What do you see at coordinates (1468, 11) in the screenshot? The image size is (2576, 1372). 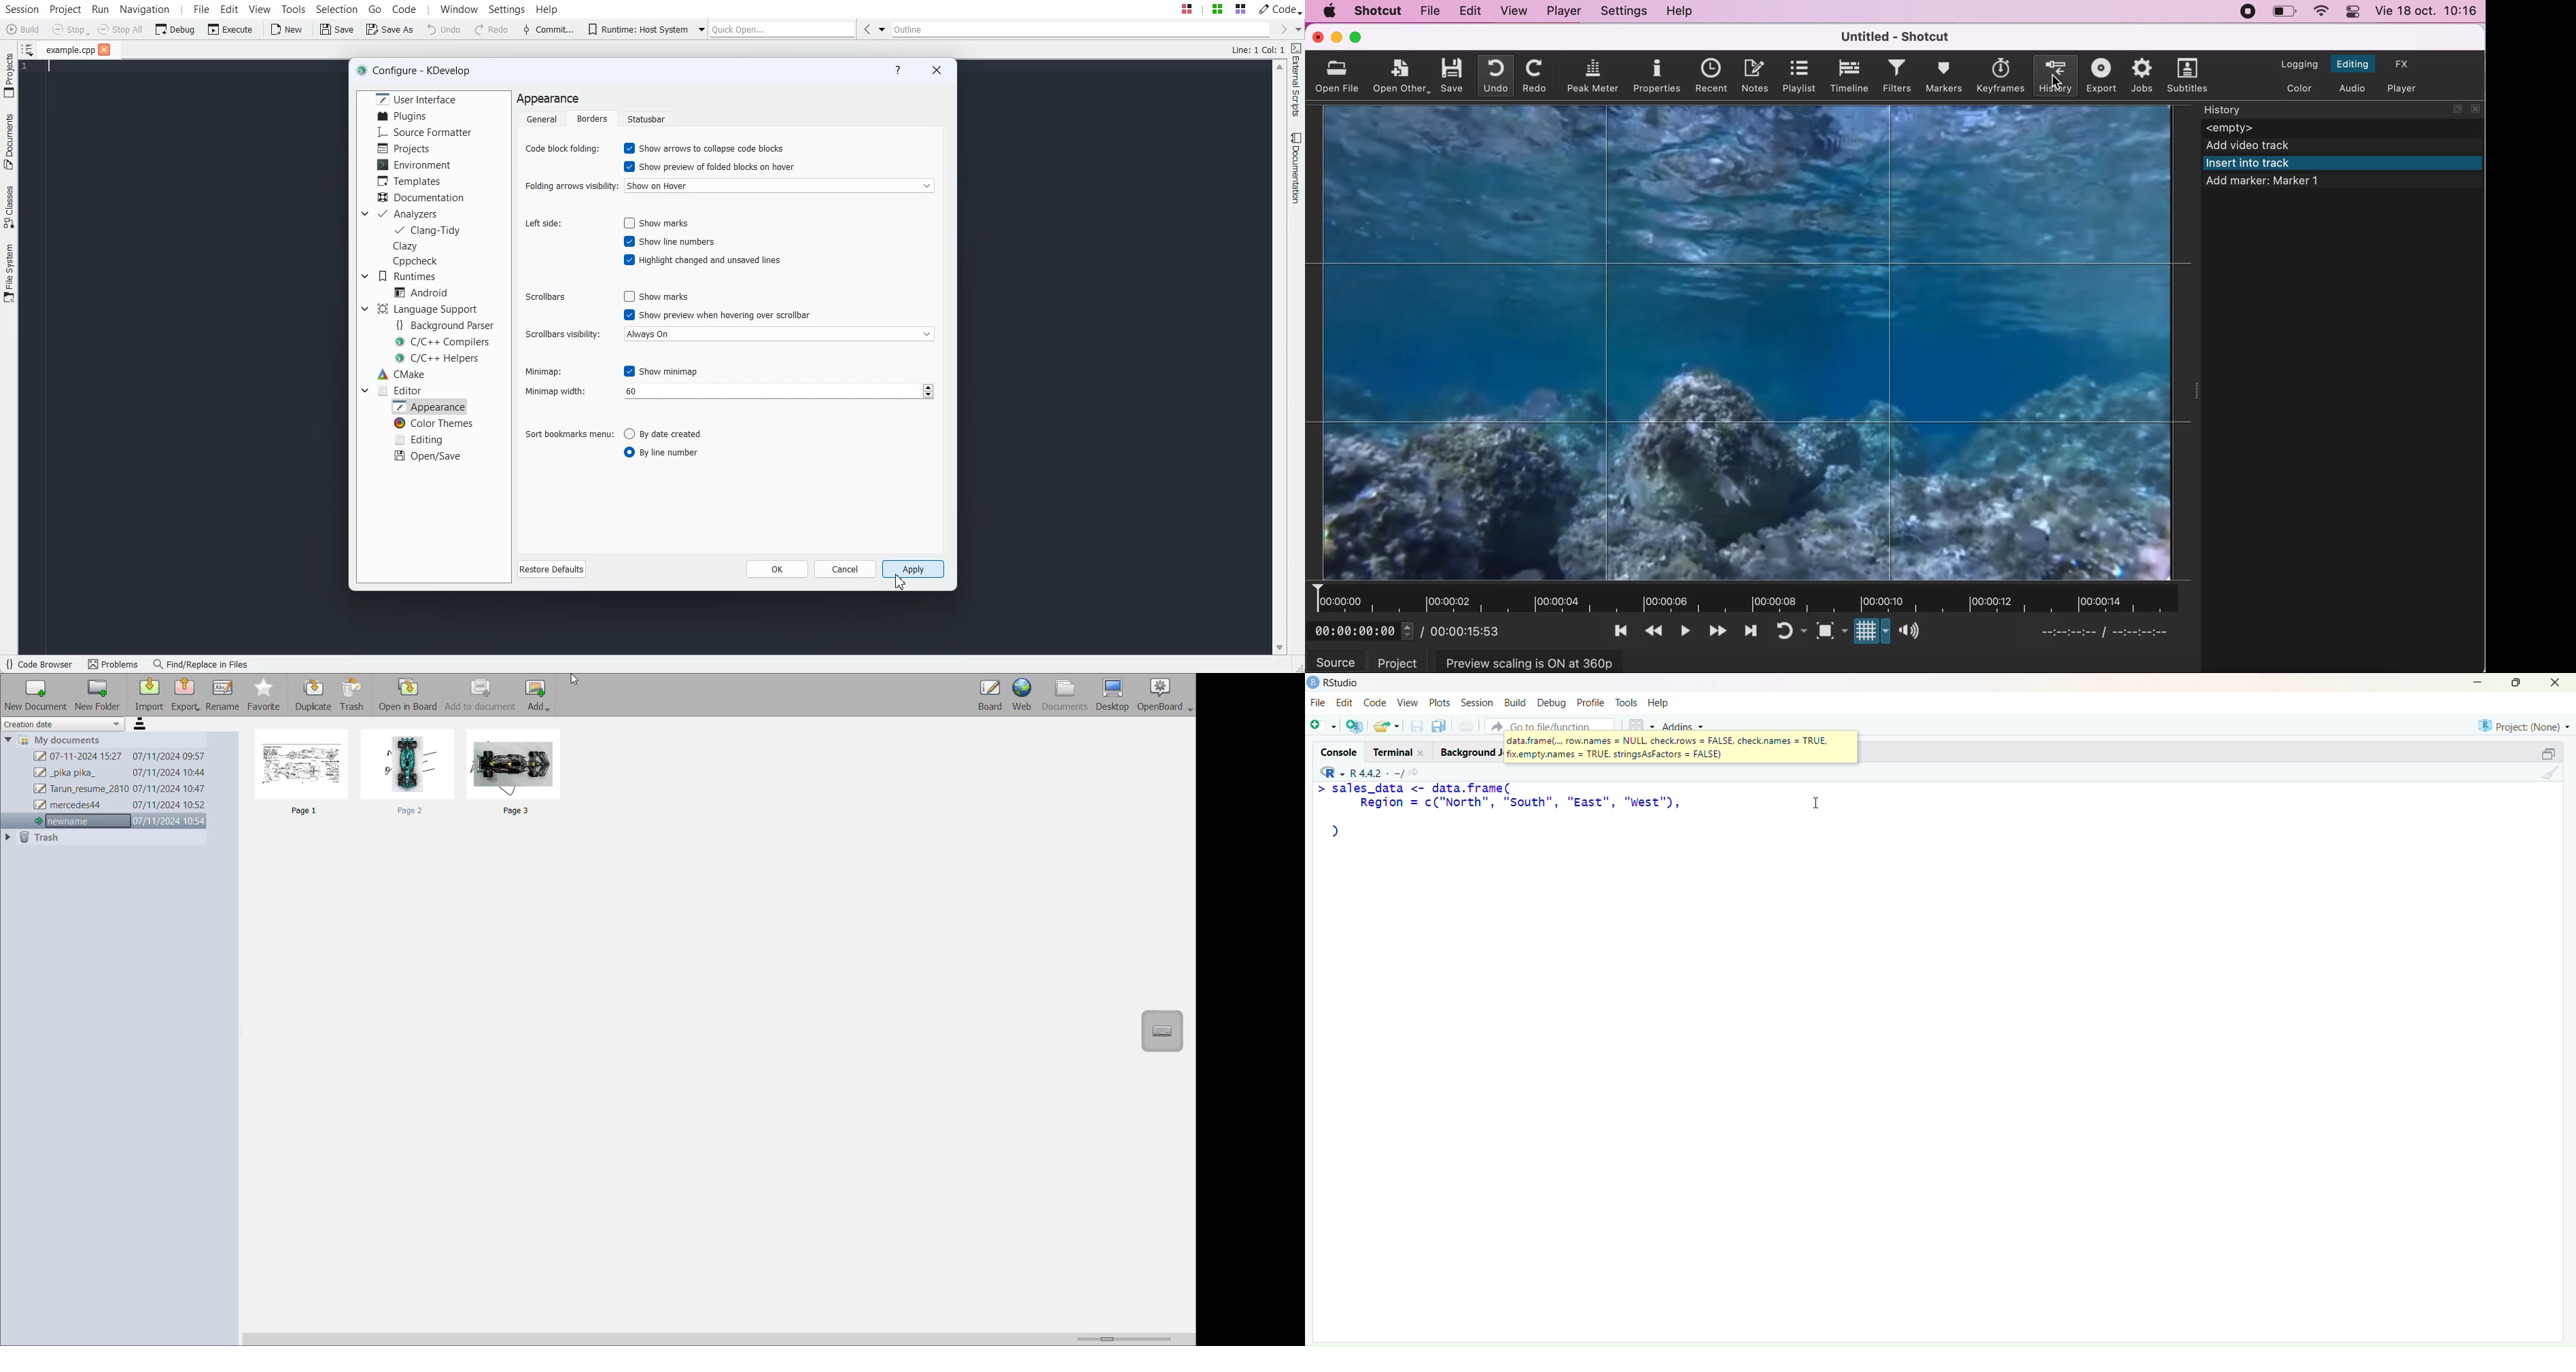 I see `edit` at bounding box center [1468, 11].